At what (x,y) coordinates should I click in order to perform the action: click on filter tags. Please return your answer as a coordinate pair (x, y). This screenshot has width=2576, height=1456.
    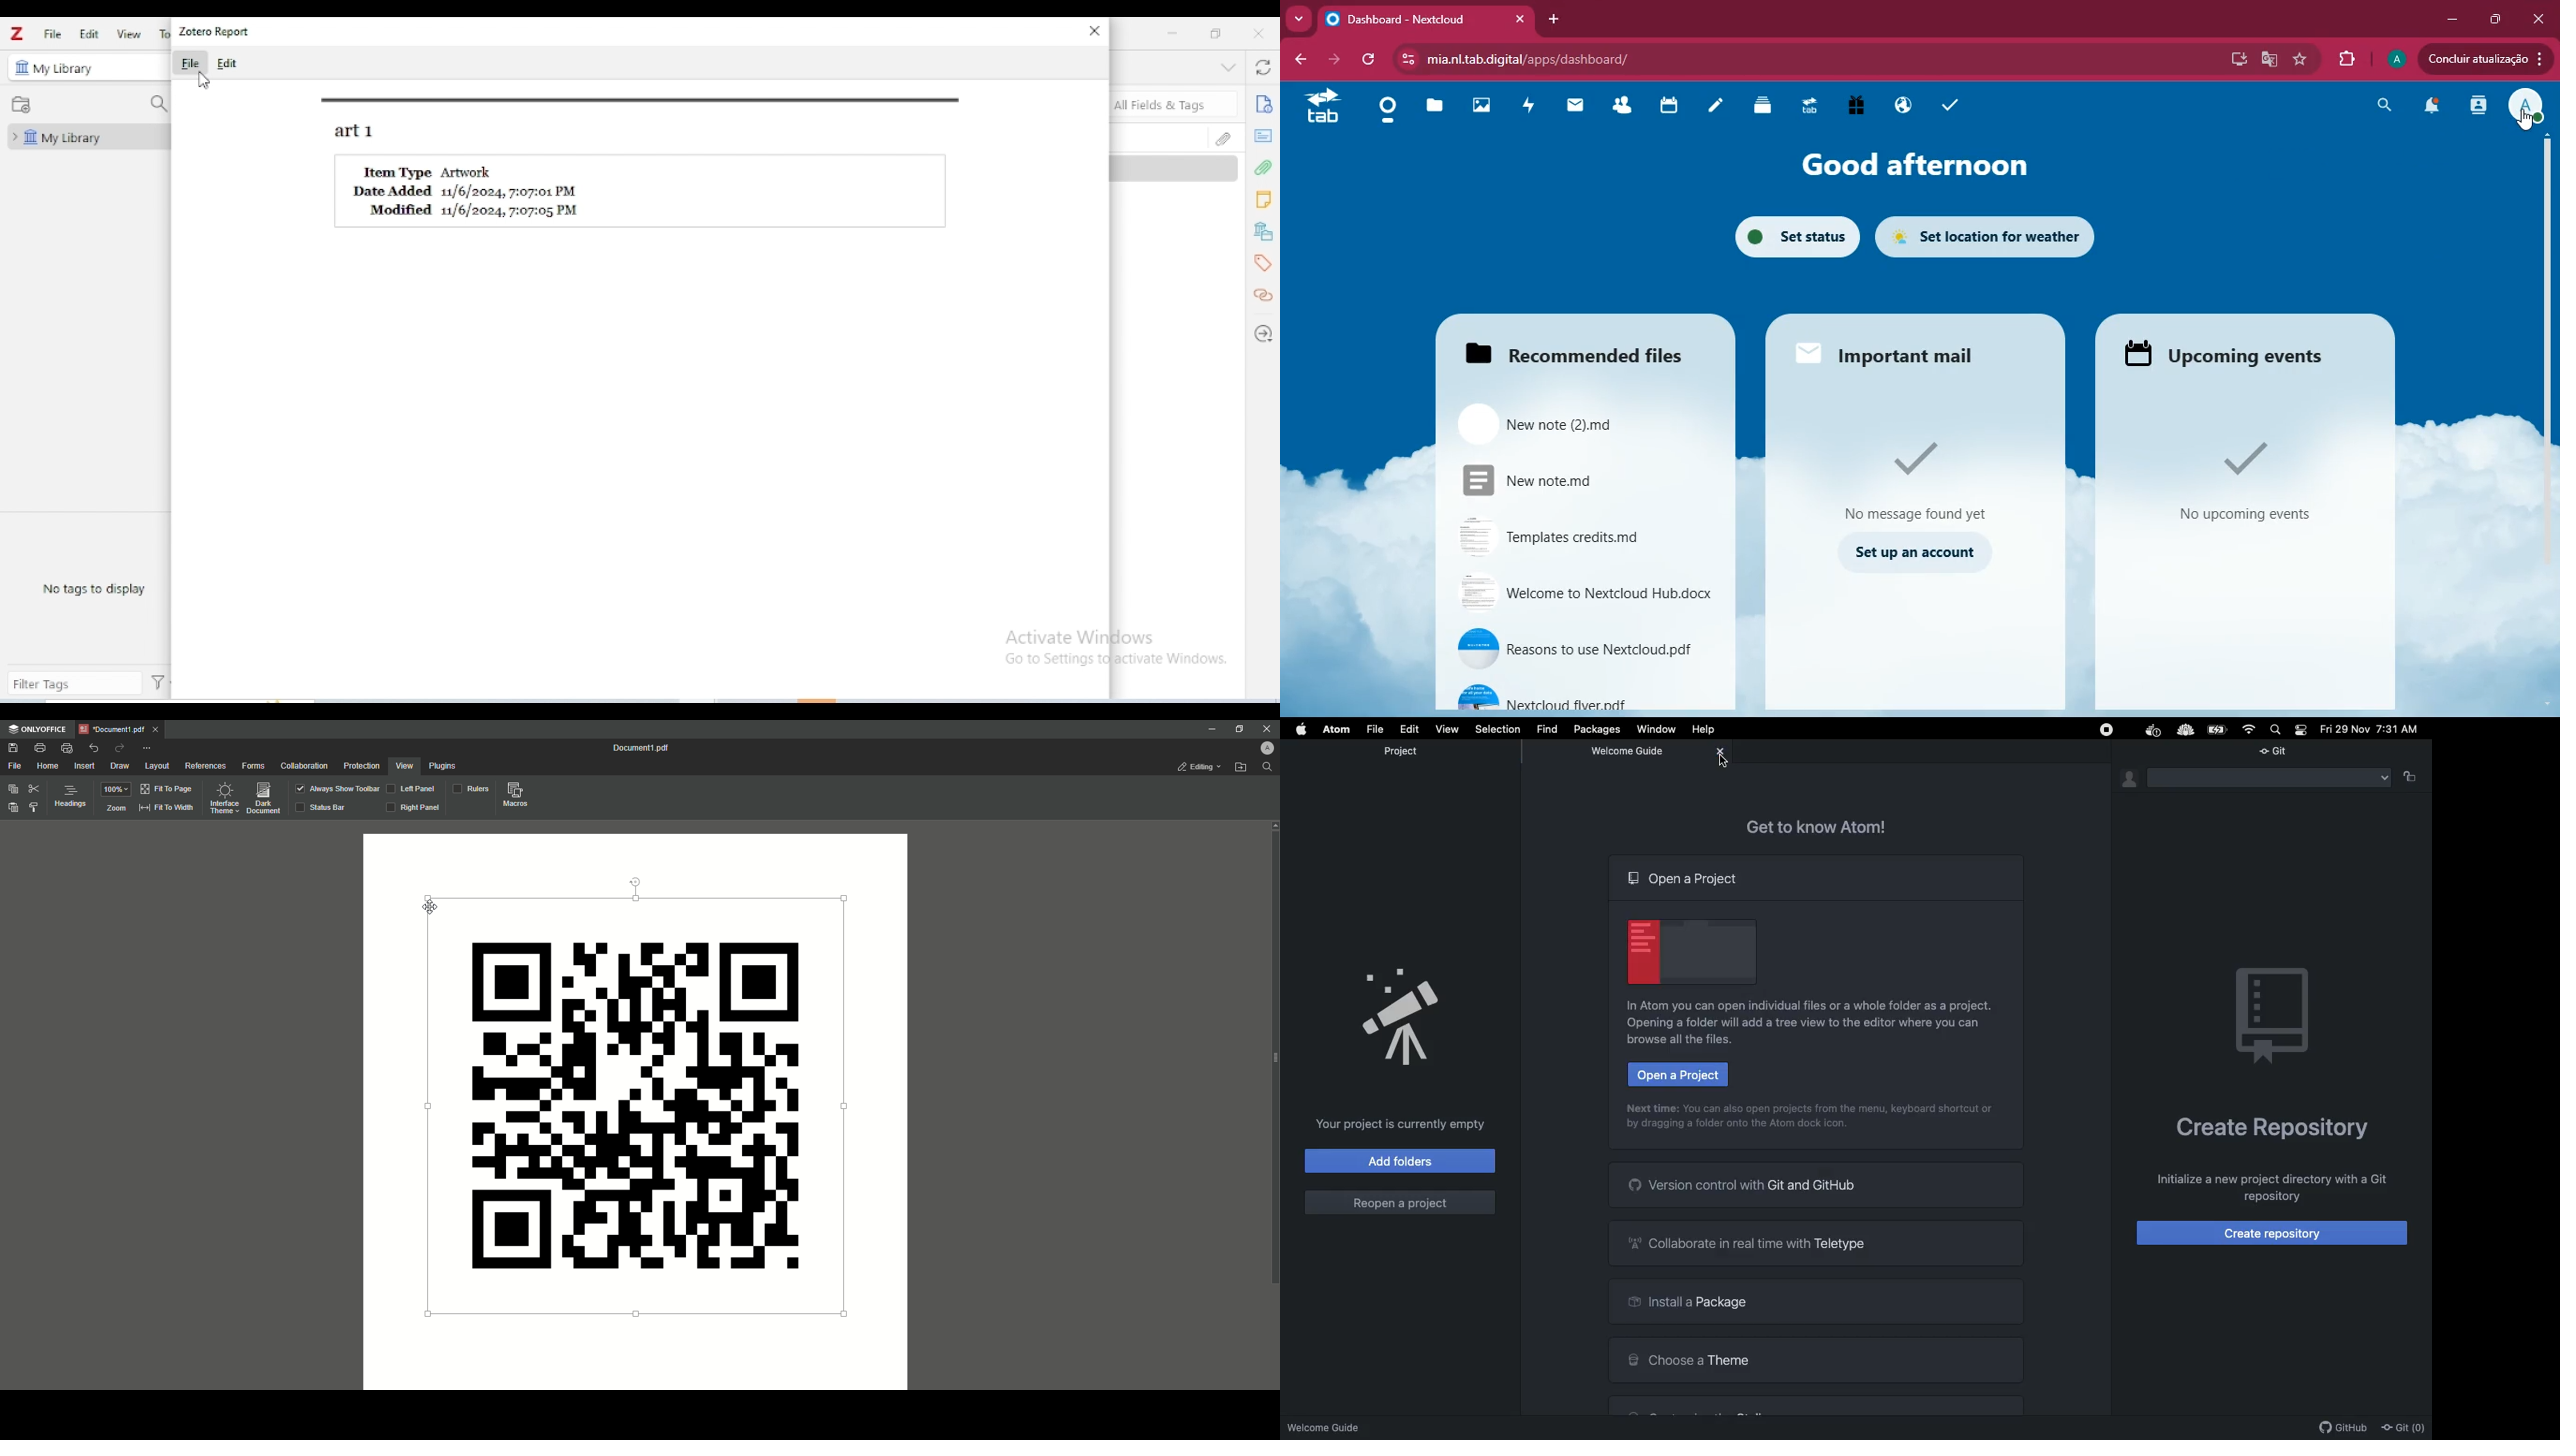
    Looking at the image, I should click on (74, 685).